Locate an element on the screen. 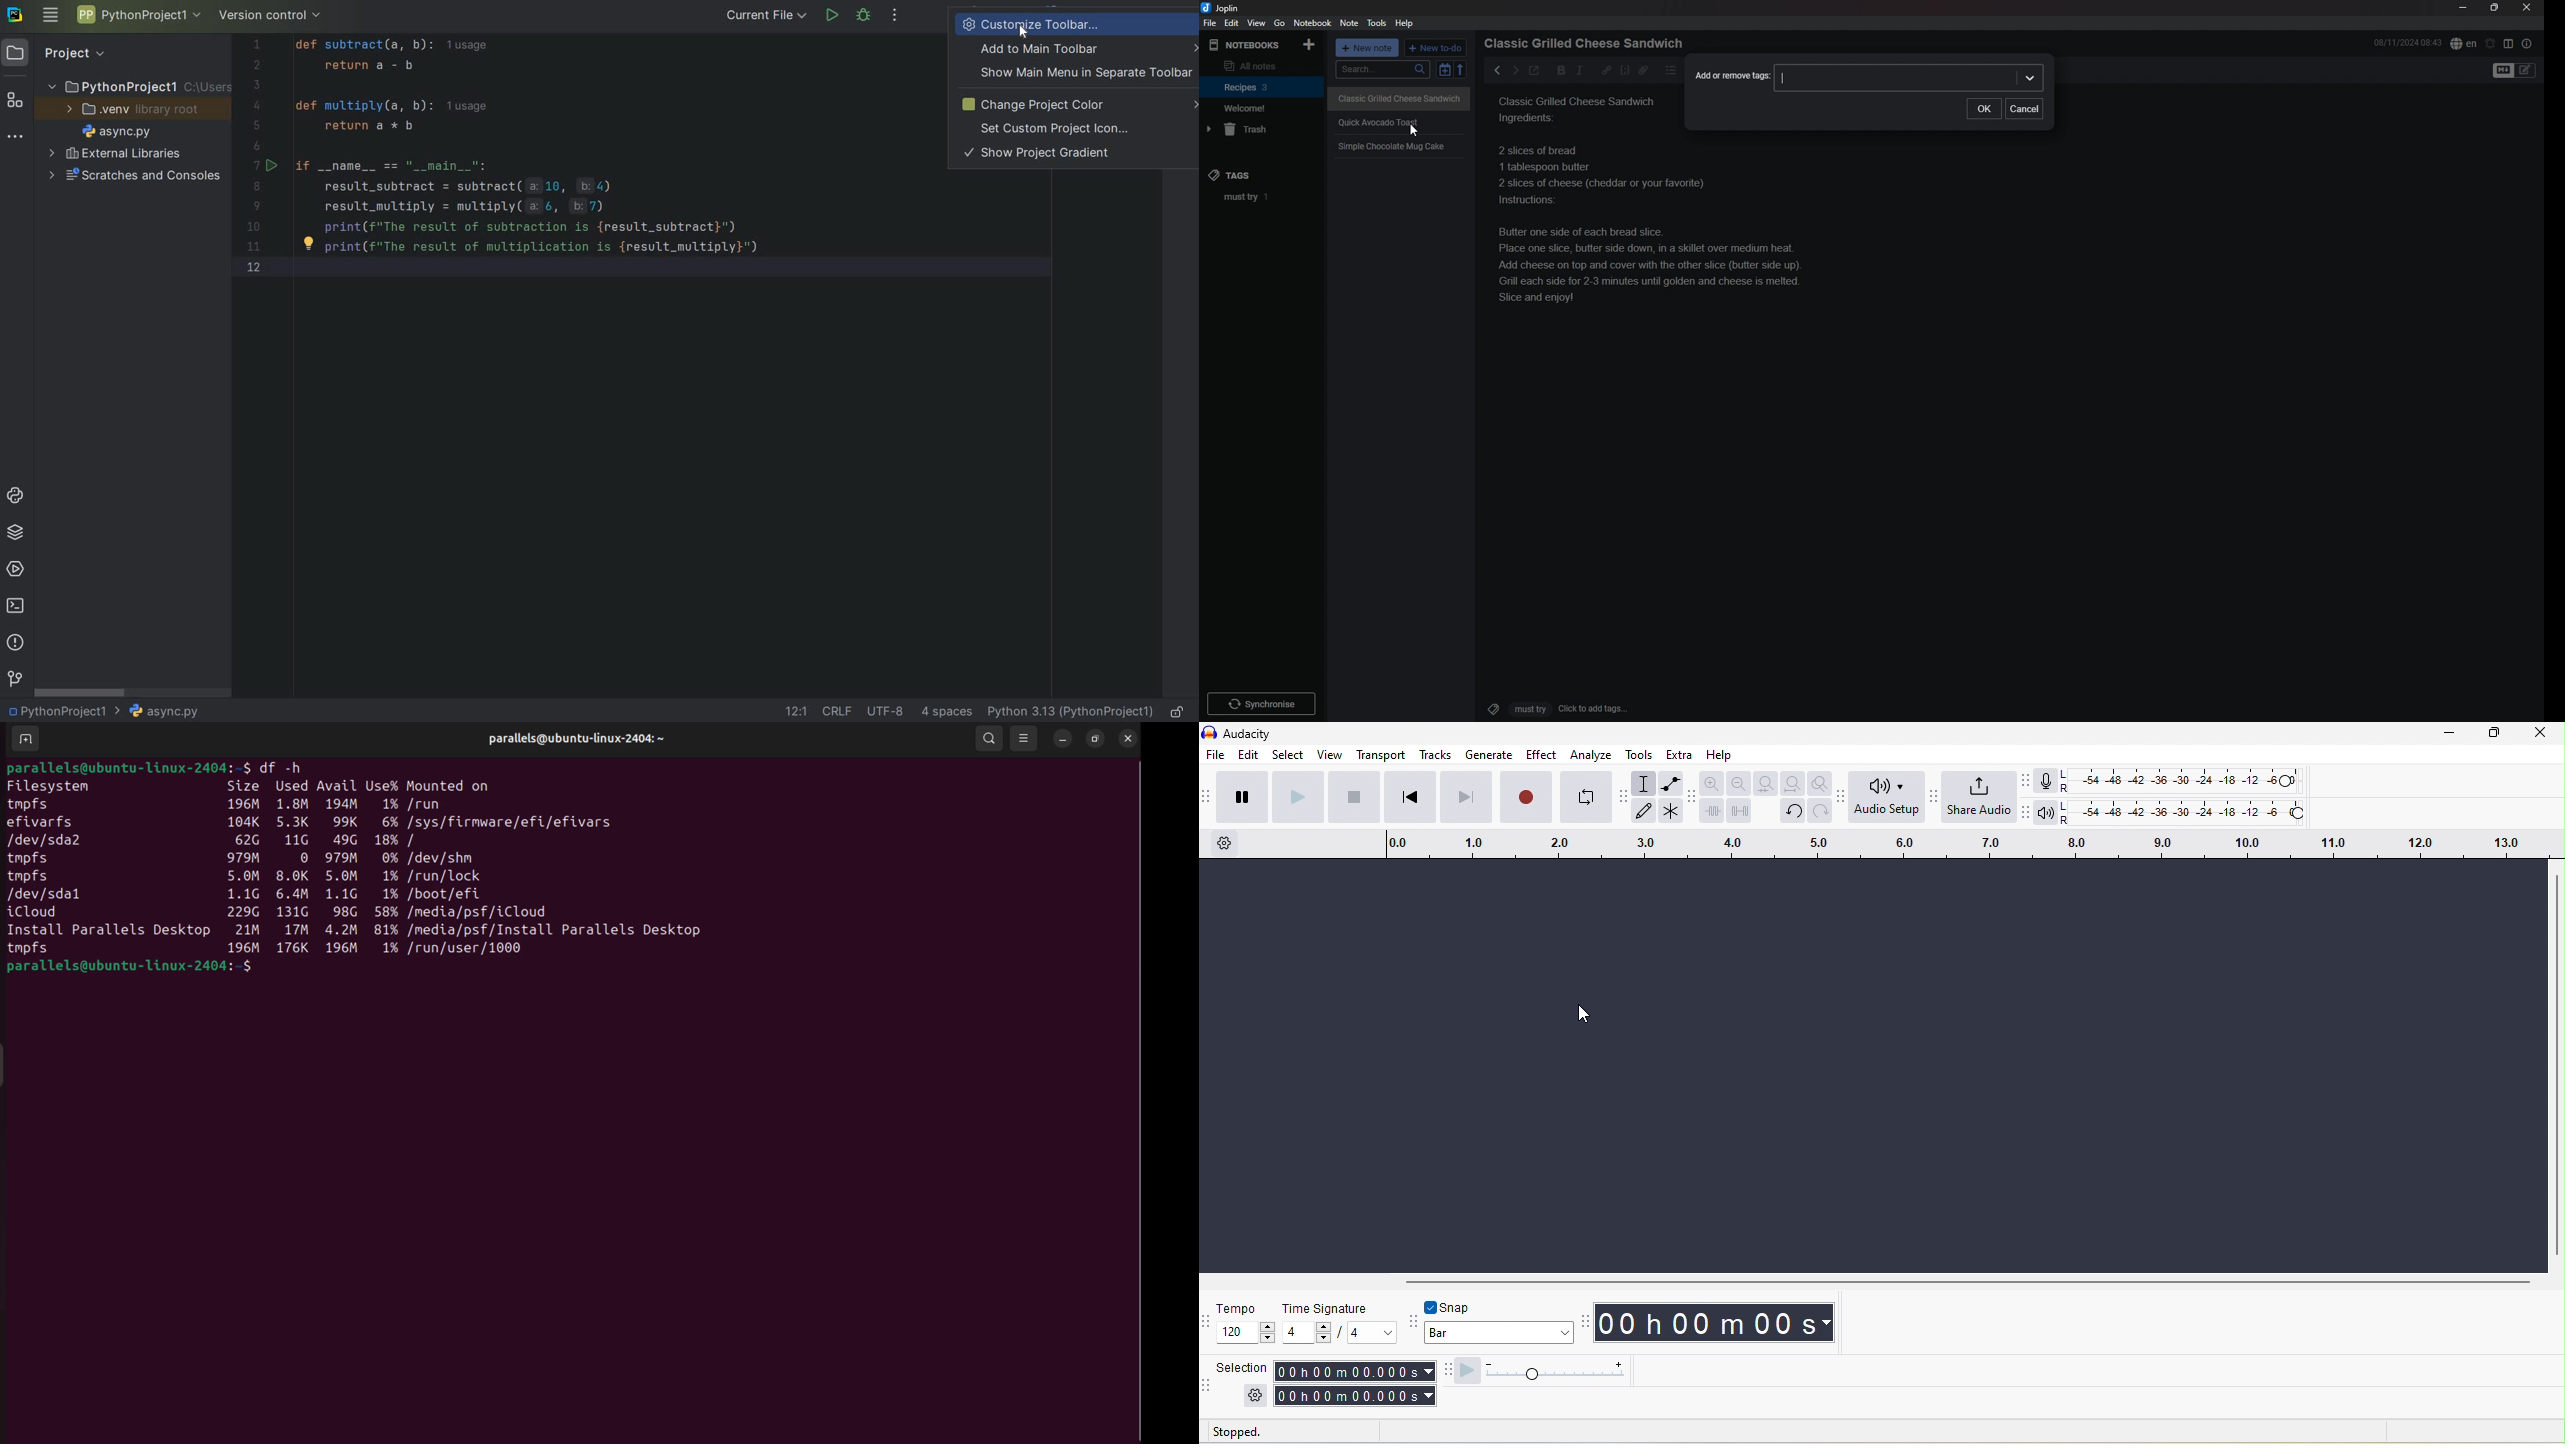 The width and height of the screenshot is (2576, 1456). toggle external editor is located at coordinates (1534, 72).